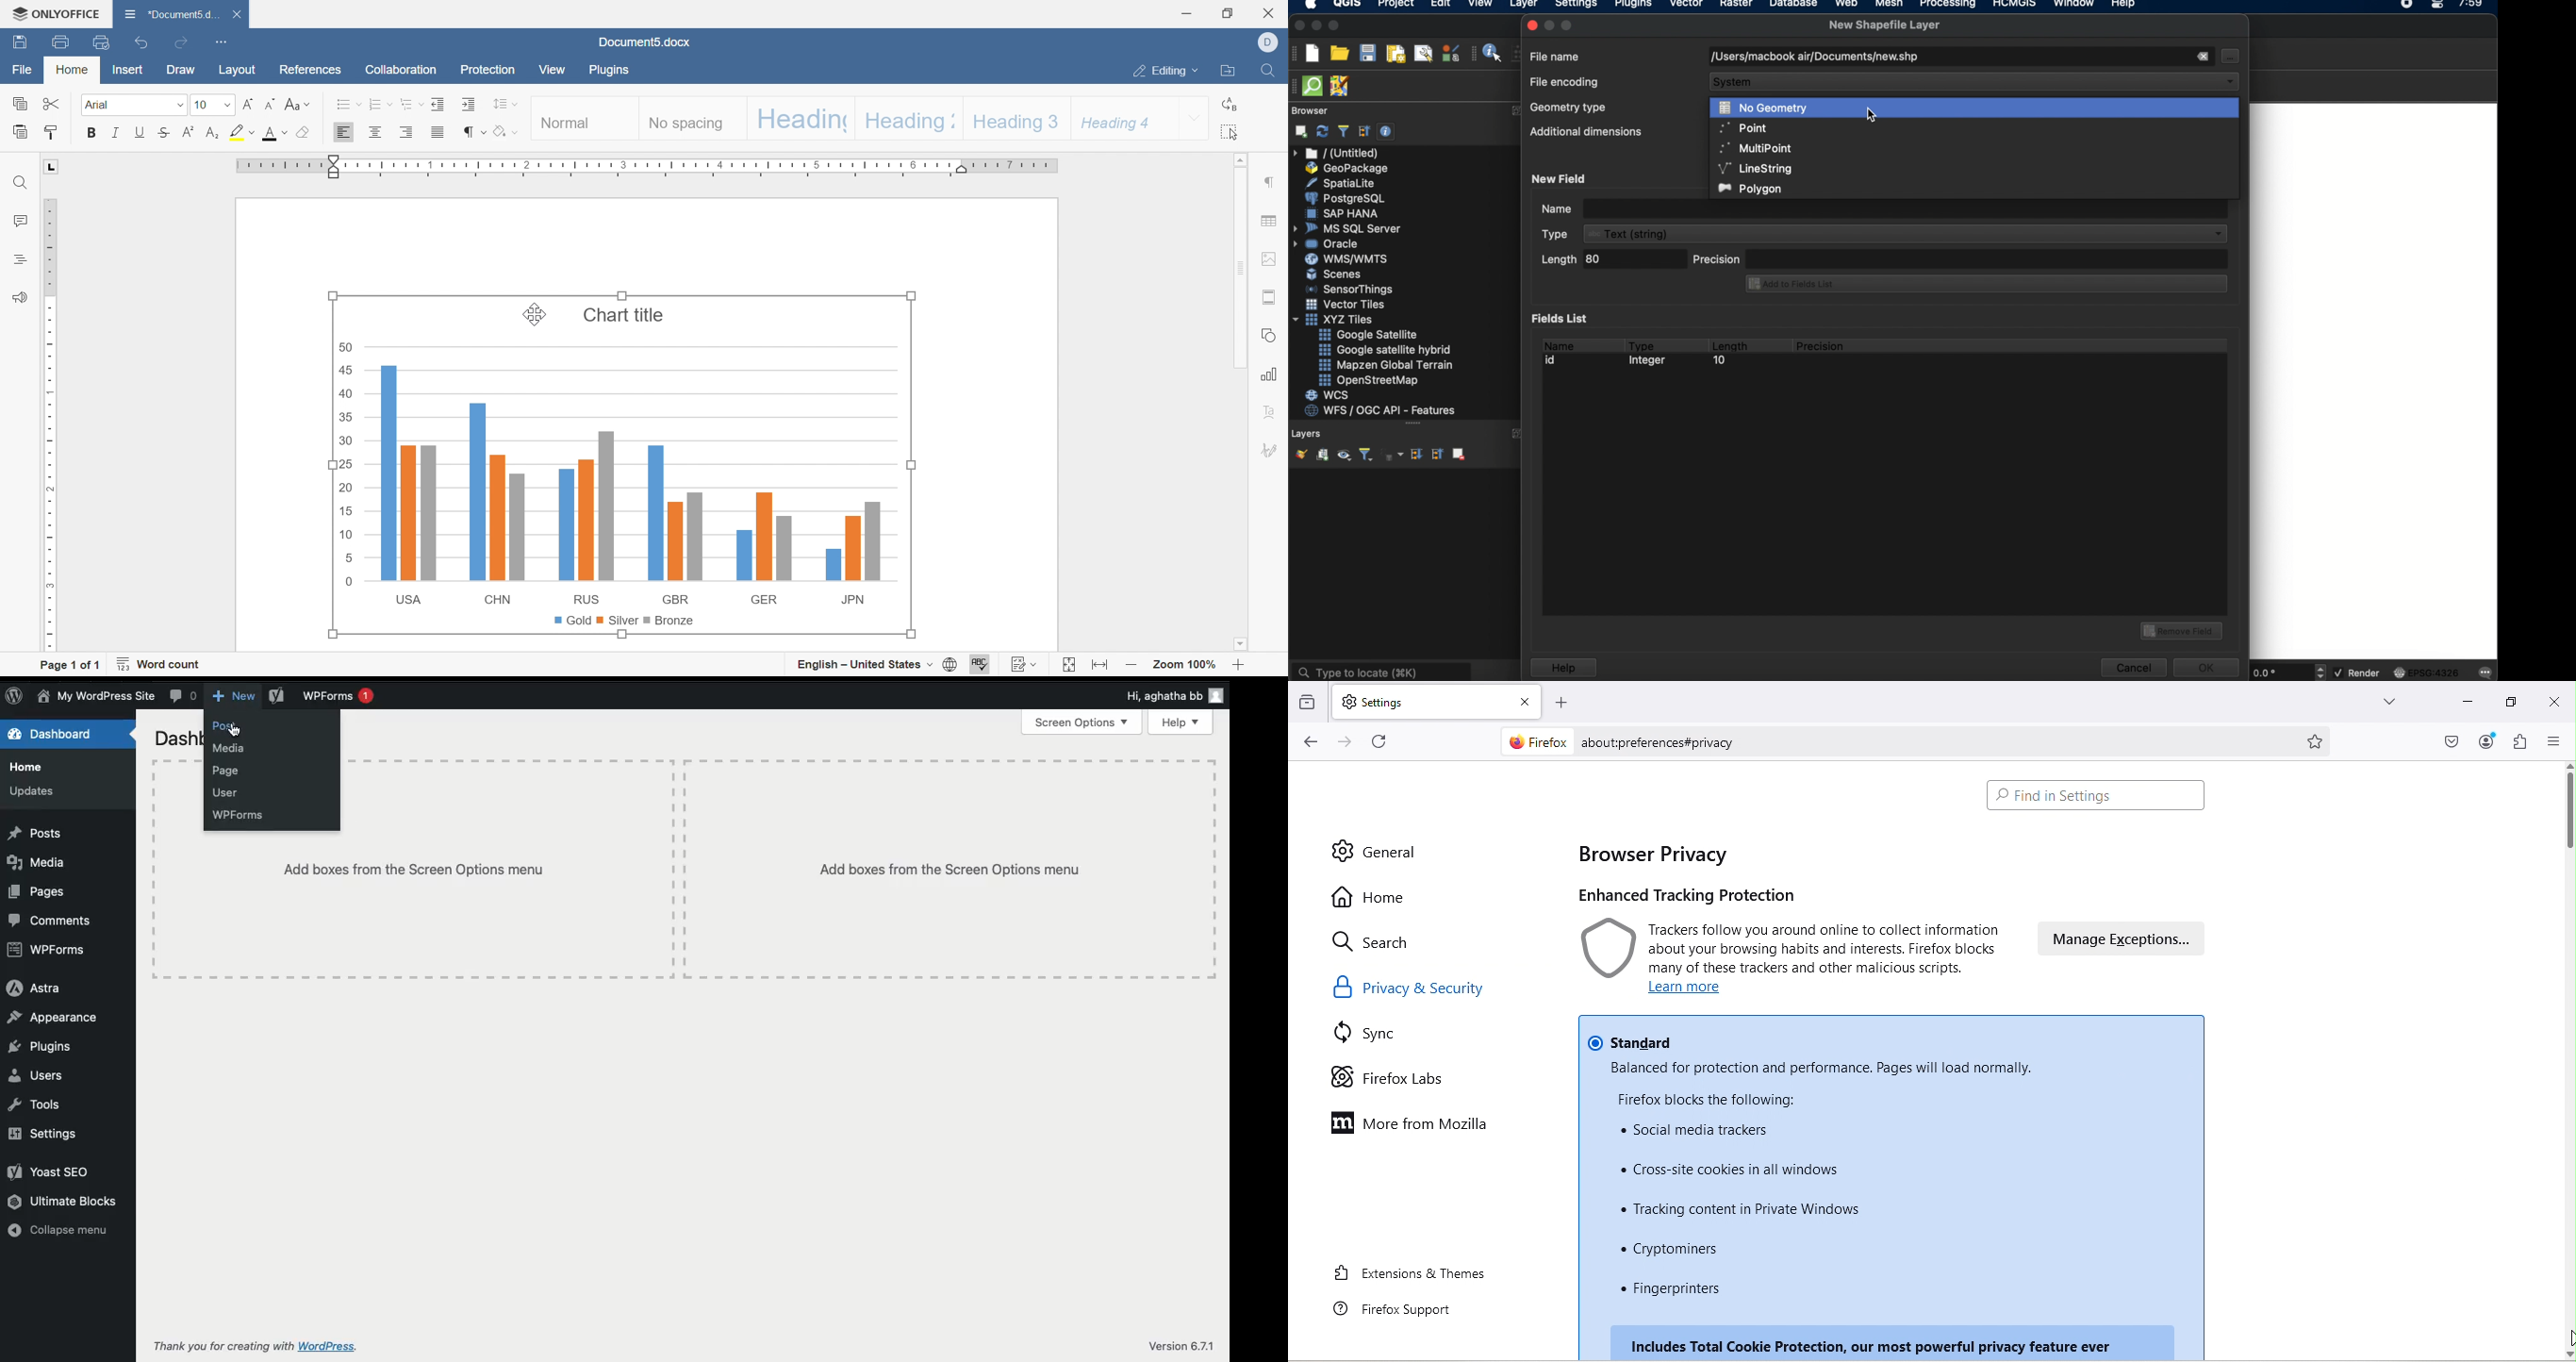 The height and width of the screenshot is (1372, 2576). What do you see at coordinates (1269, 221) in the screenshot?
I see `table settings` at bounding box center [1269, 221].